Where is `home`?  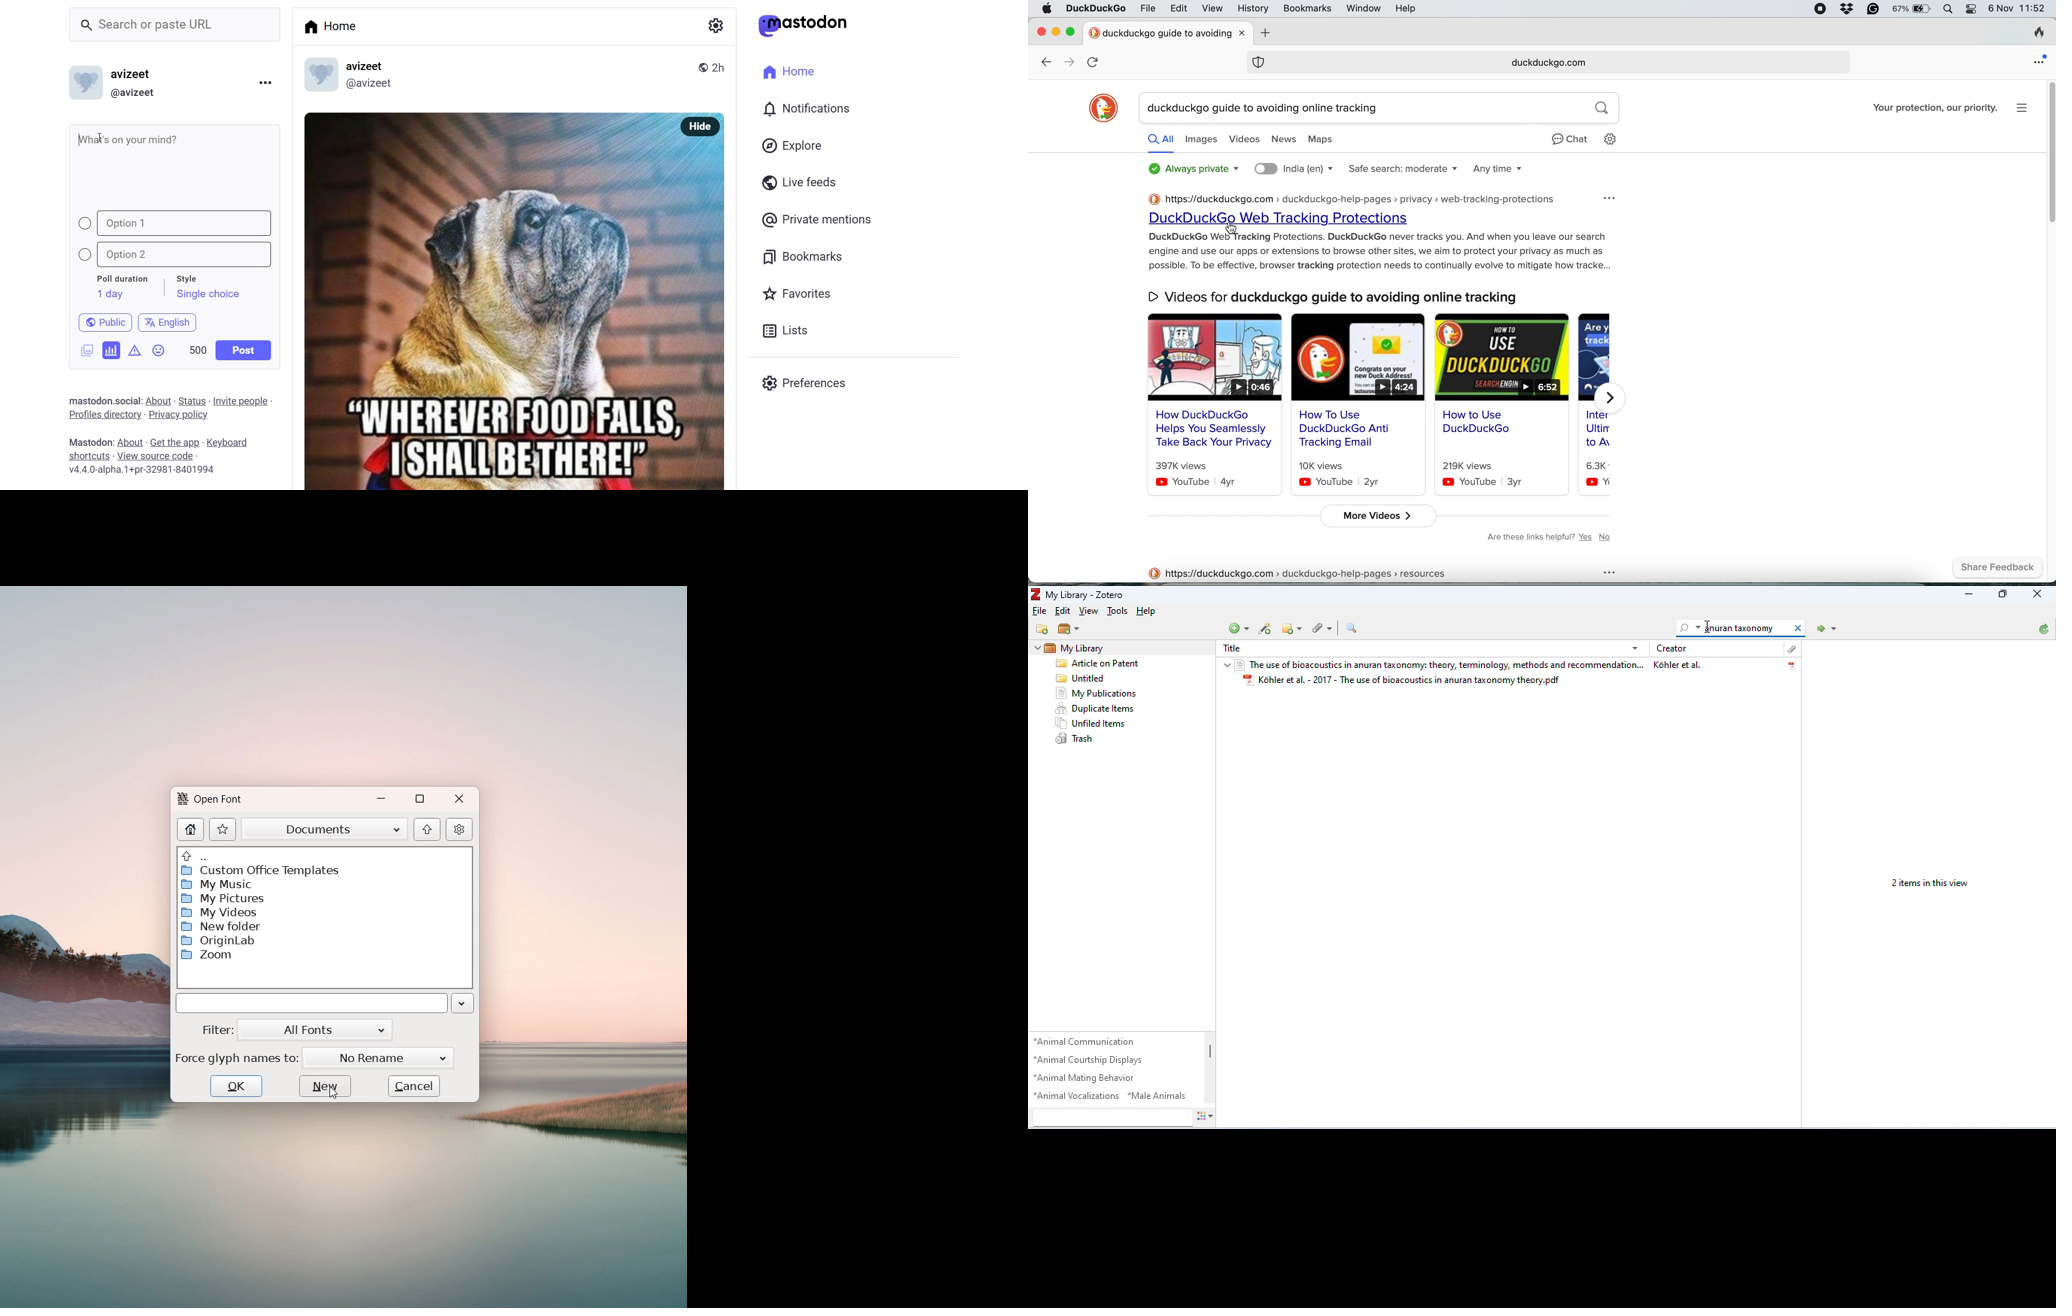 home is located at coordinates (334, 26).